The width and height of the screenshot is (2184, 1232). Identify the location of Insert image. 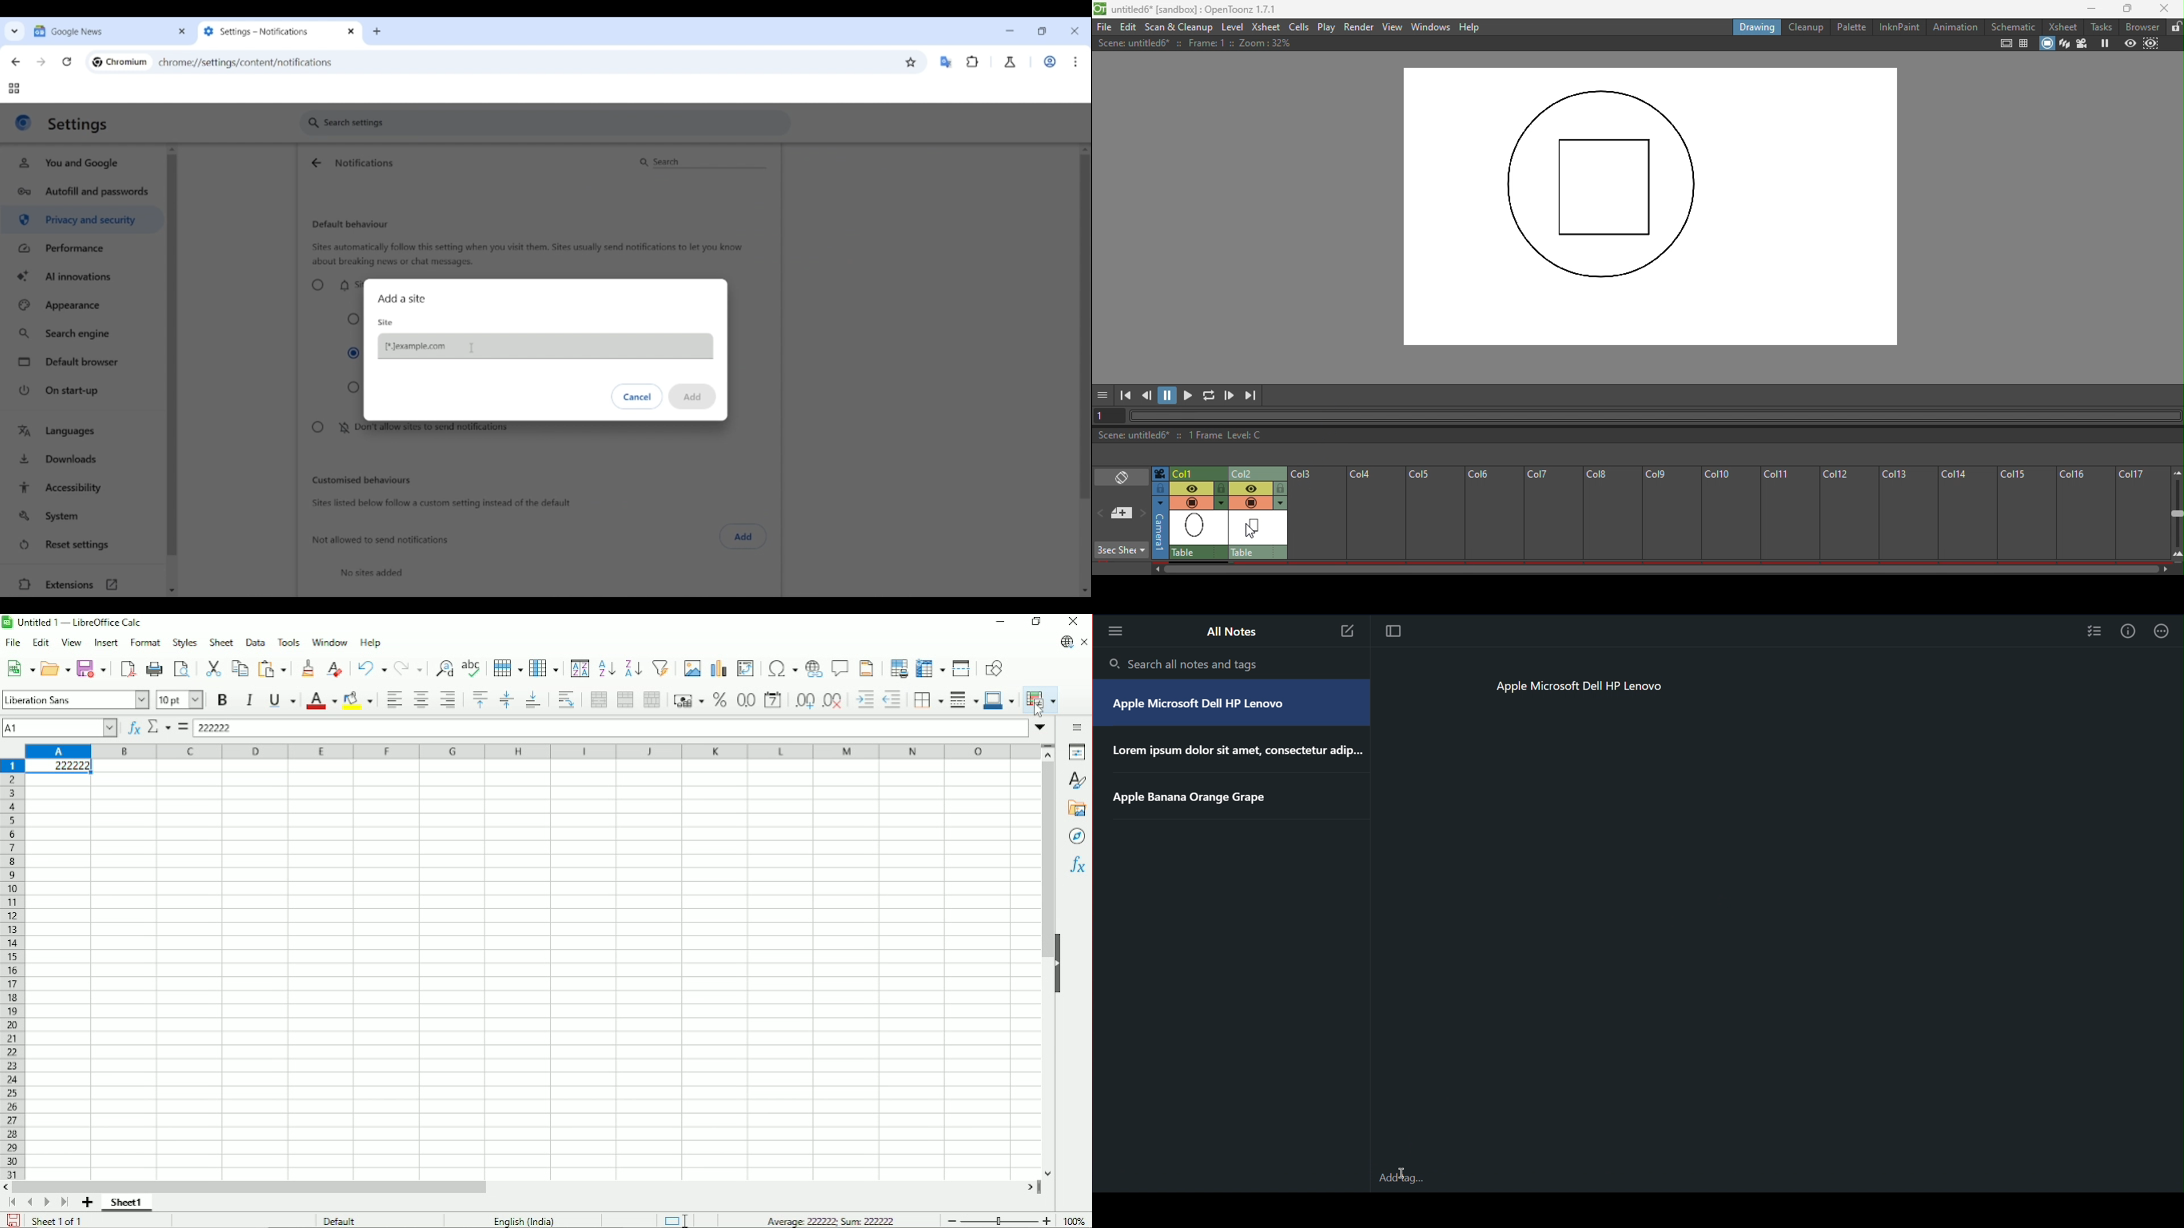
(693, 666).